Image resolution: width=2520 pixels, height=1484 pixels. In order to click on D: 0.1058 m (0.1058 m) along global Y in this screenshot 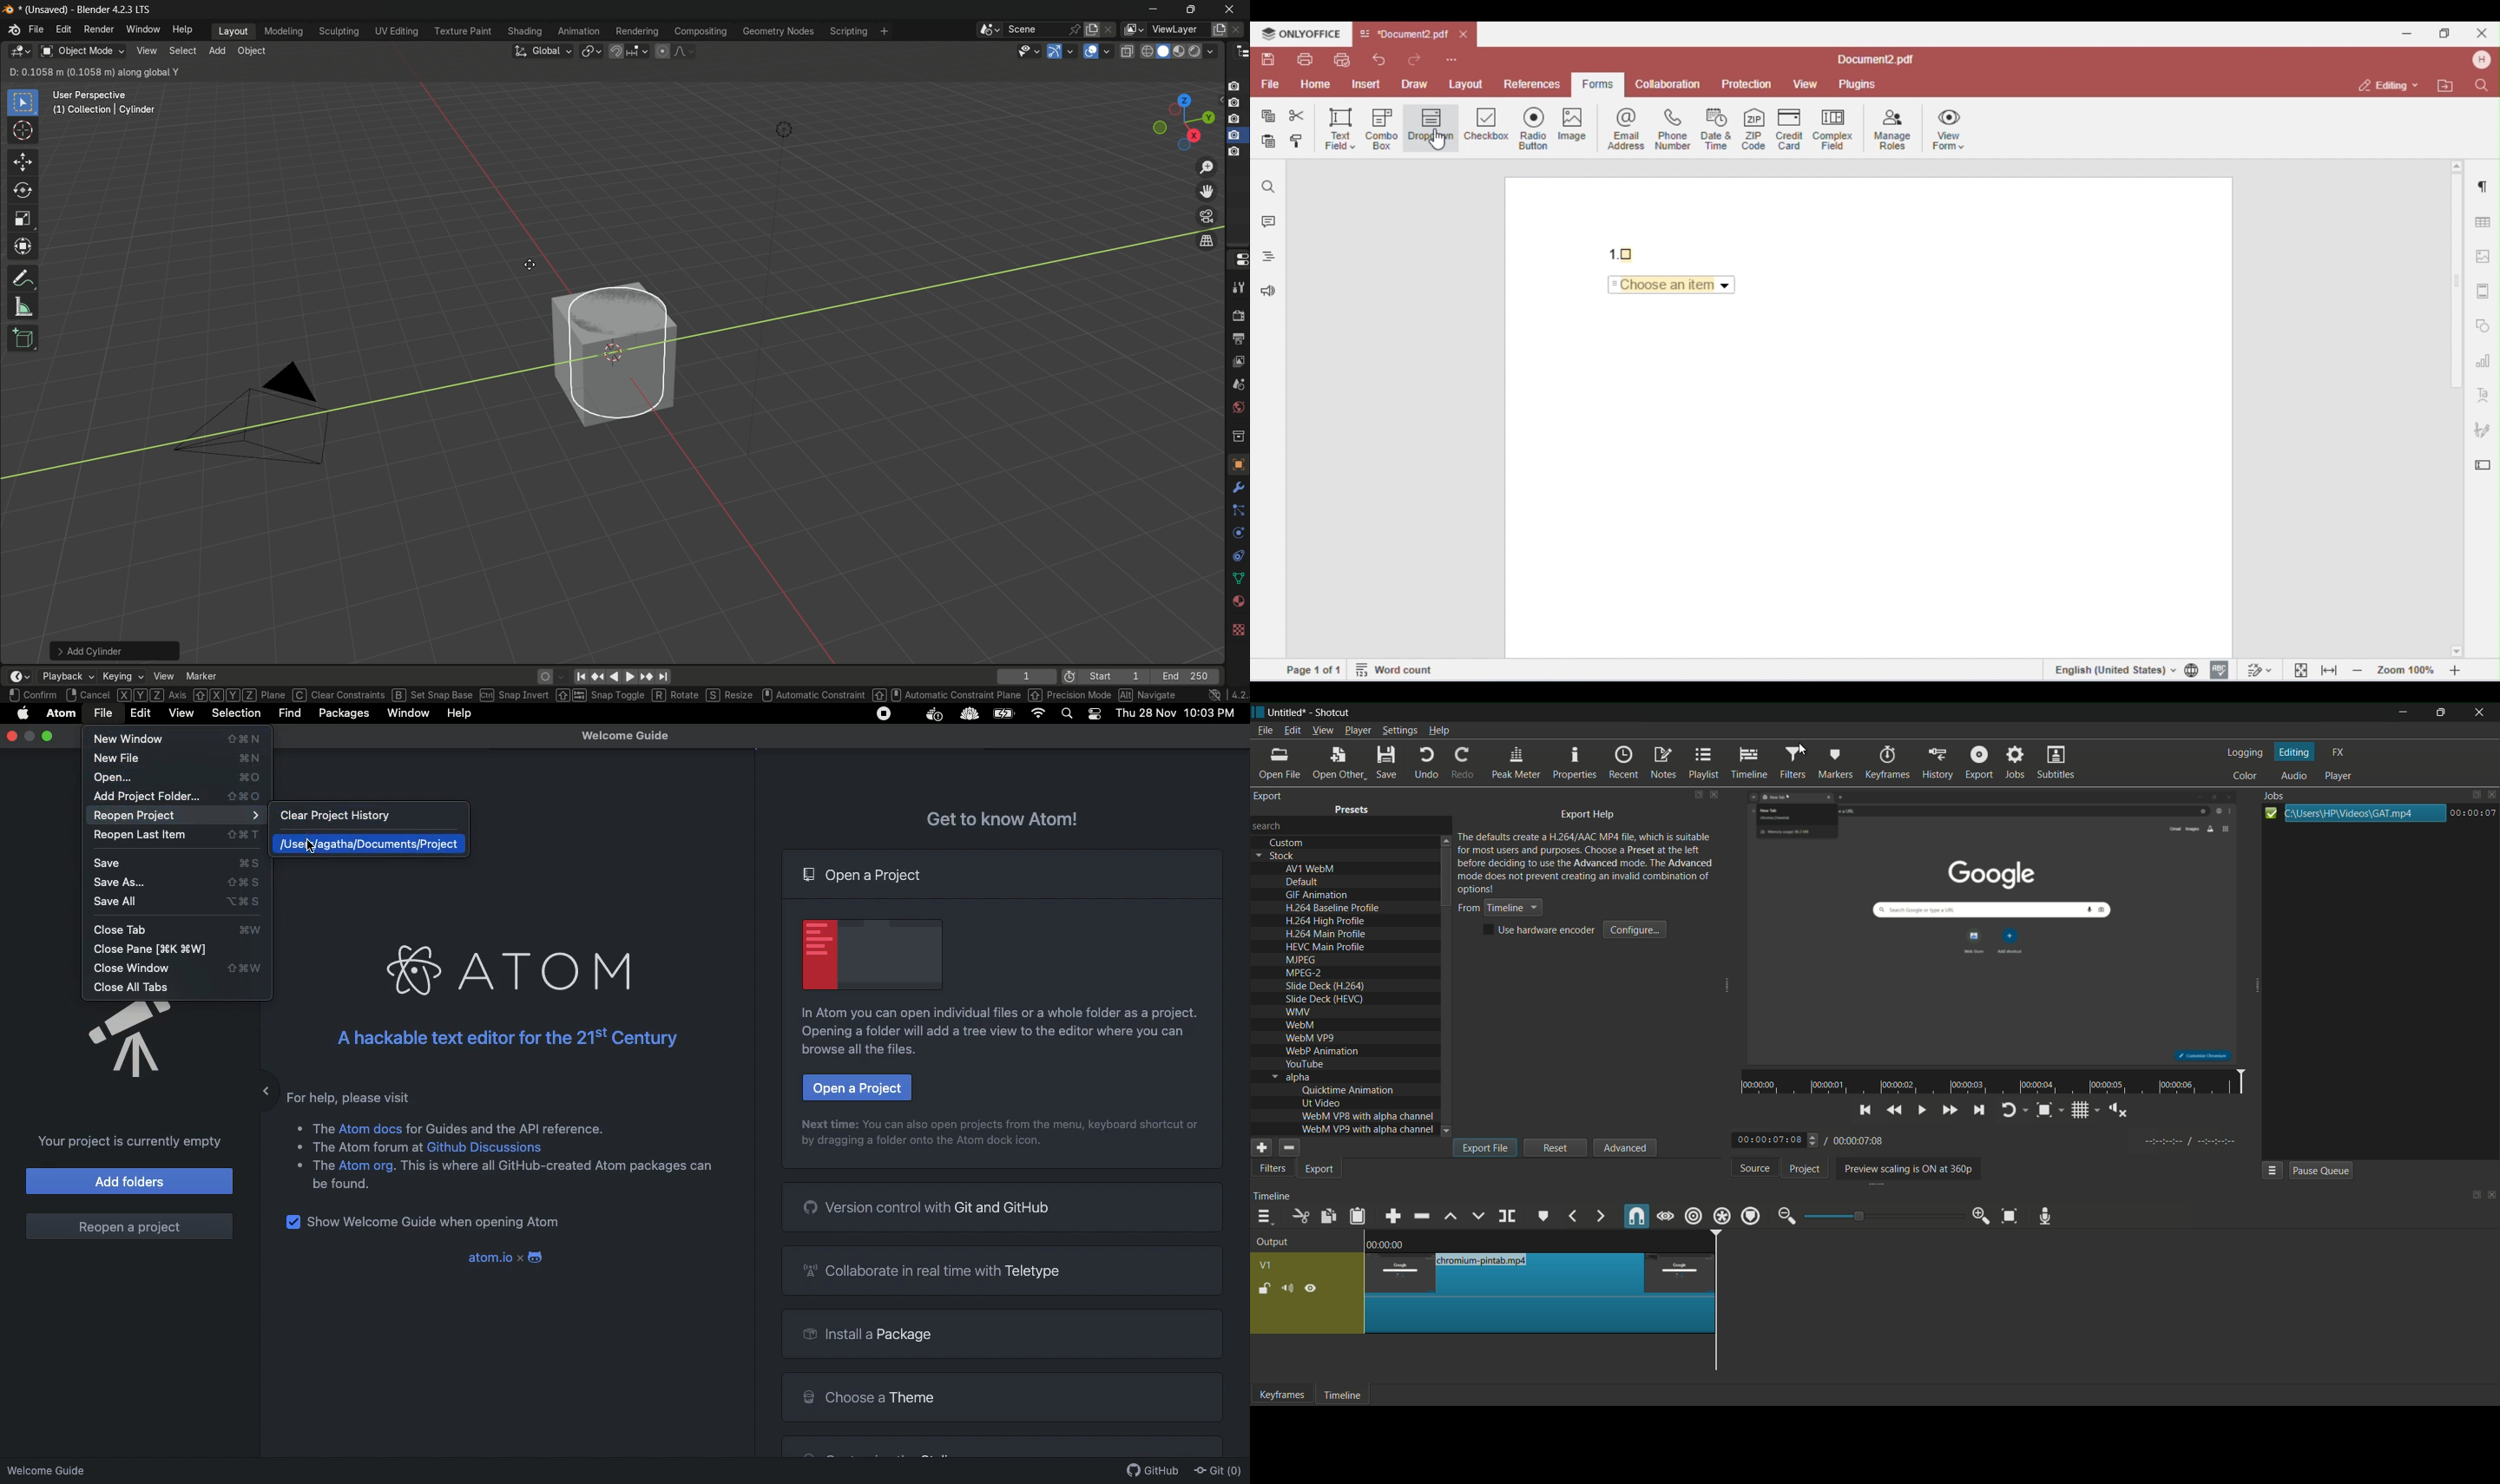, I will do `click(92, 72)`.